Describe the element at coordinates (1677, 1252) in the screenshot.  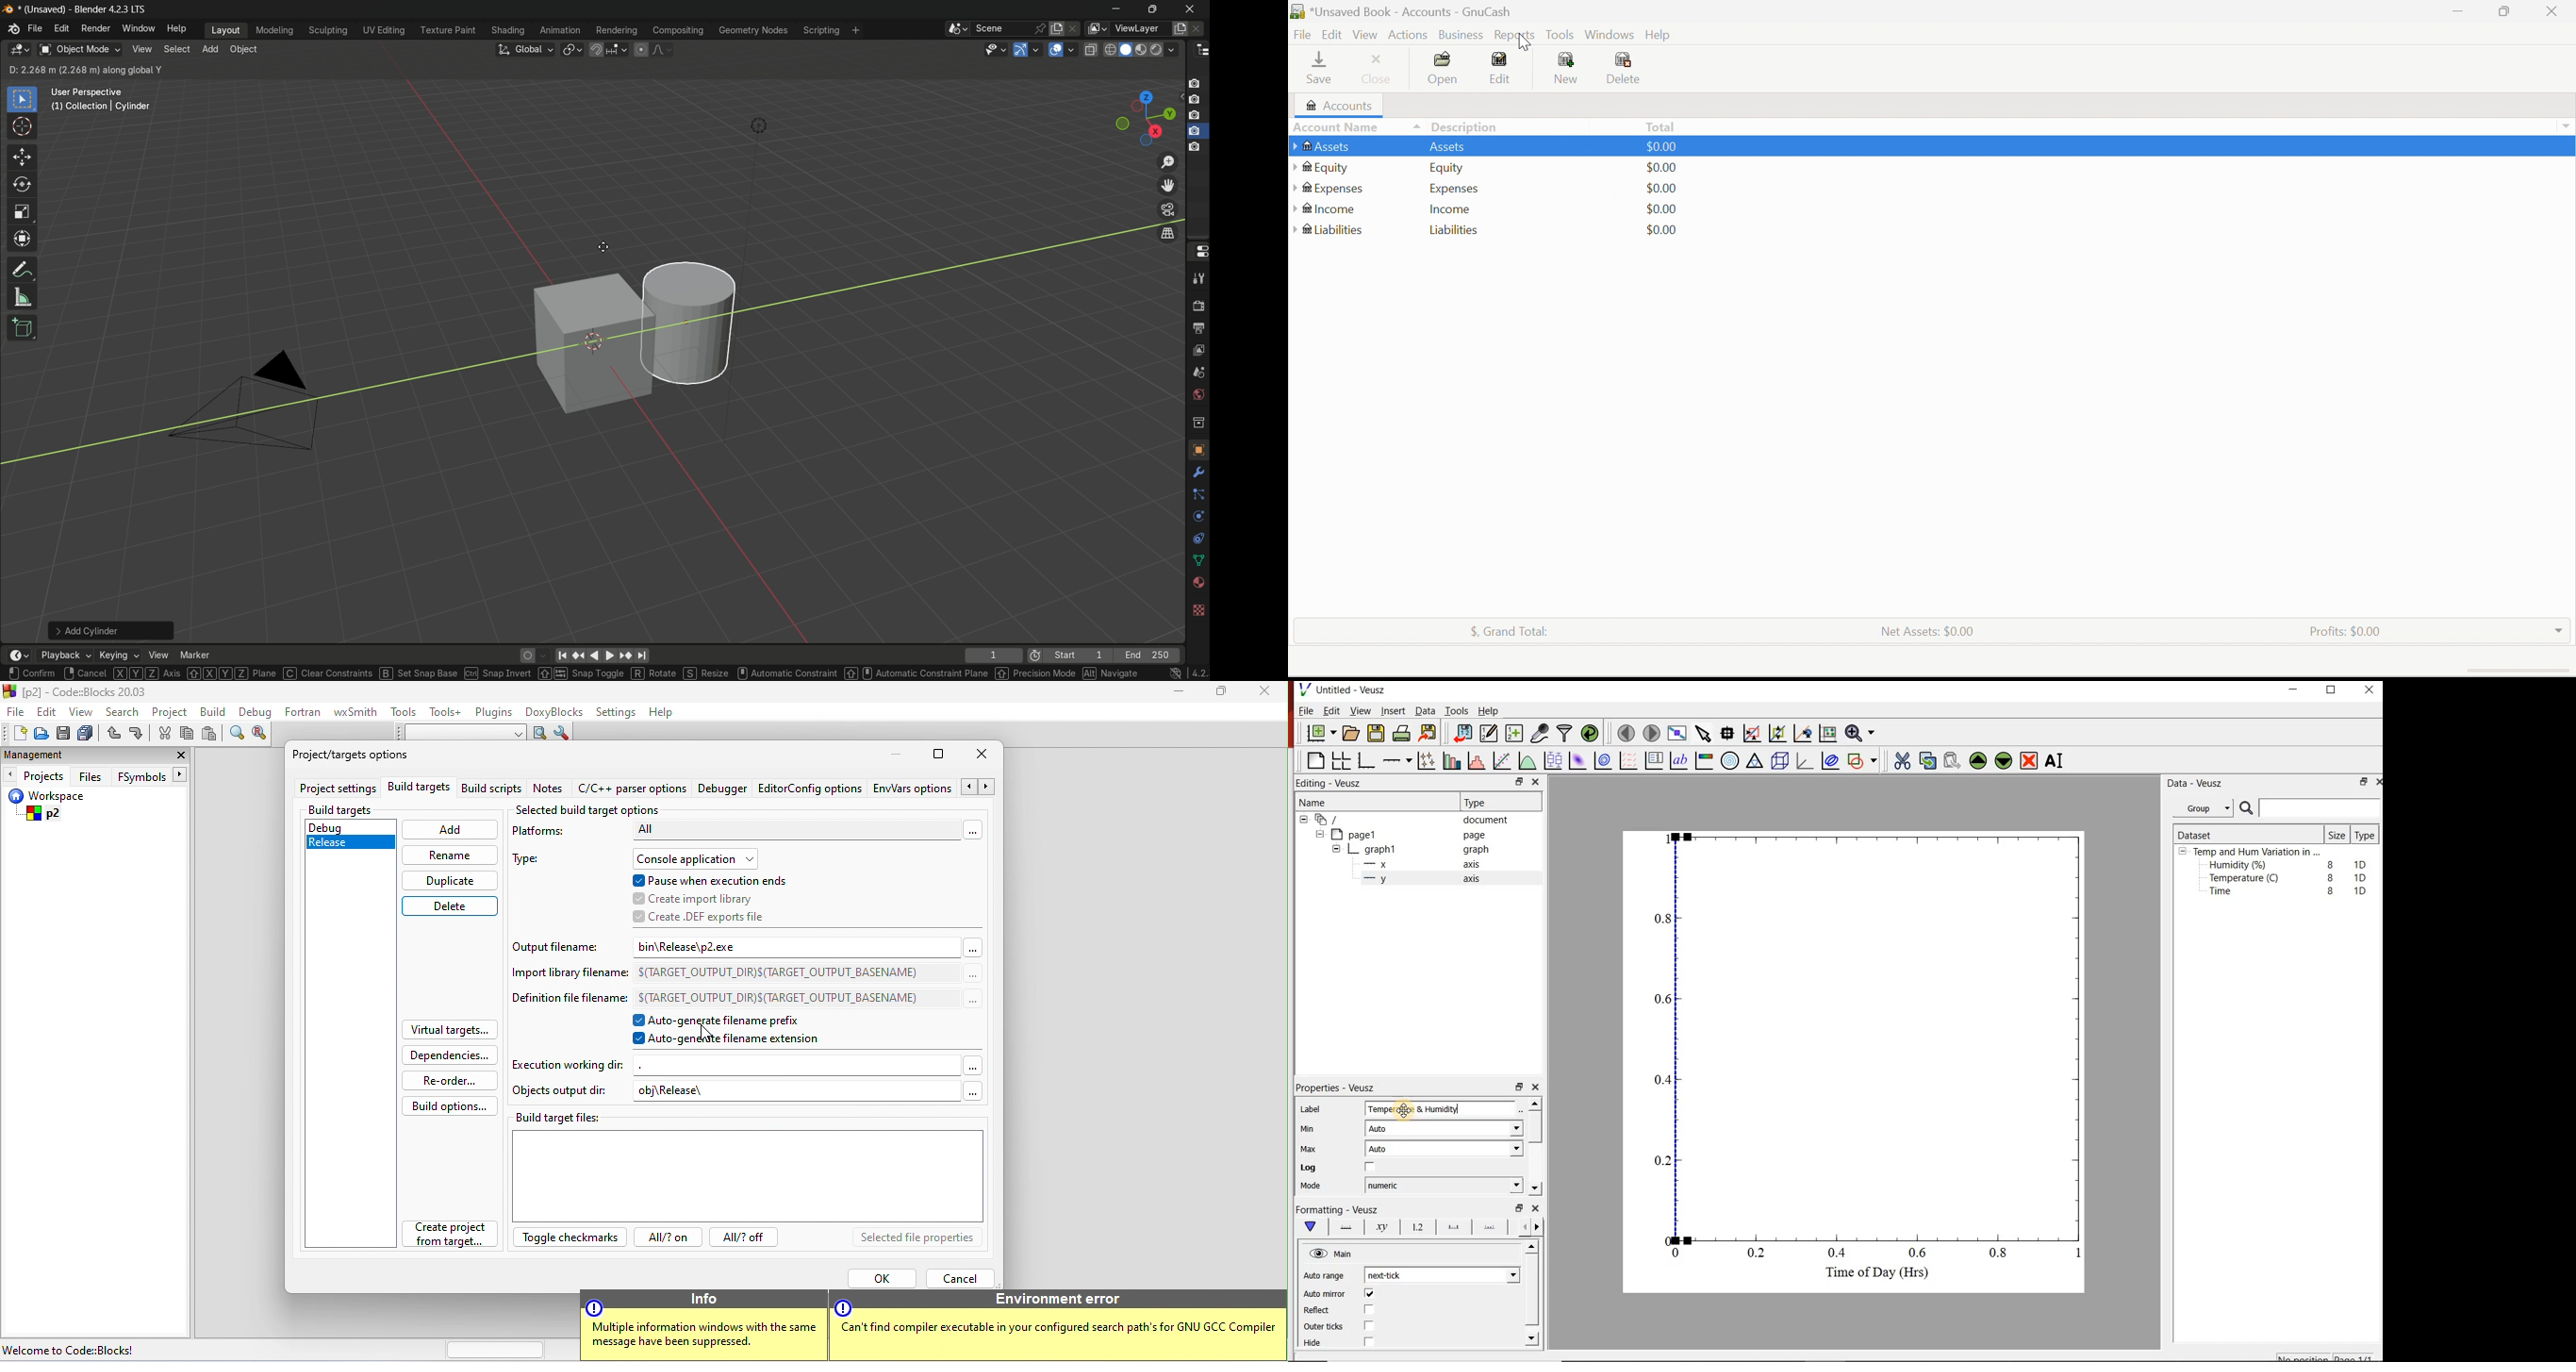
I see `0` at that location.